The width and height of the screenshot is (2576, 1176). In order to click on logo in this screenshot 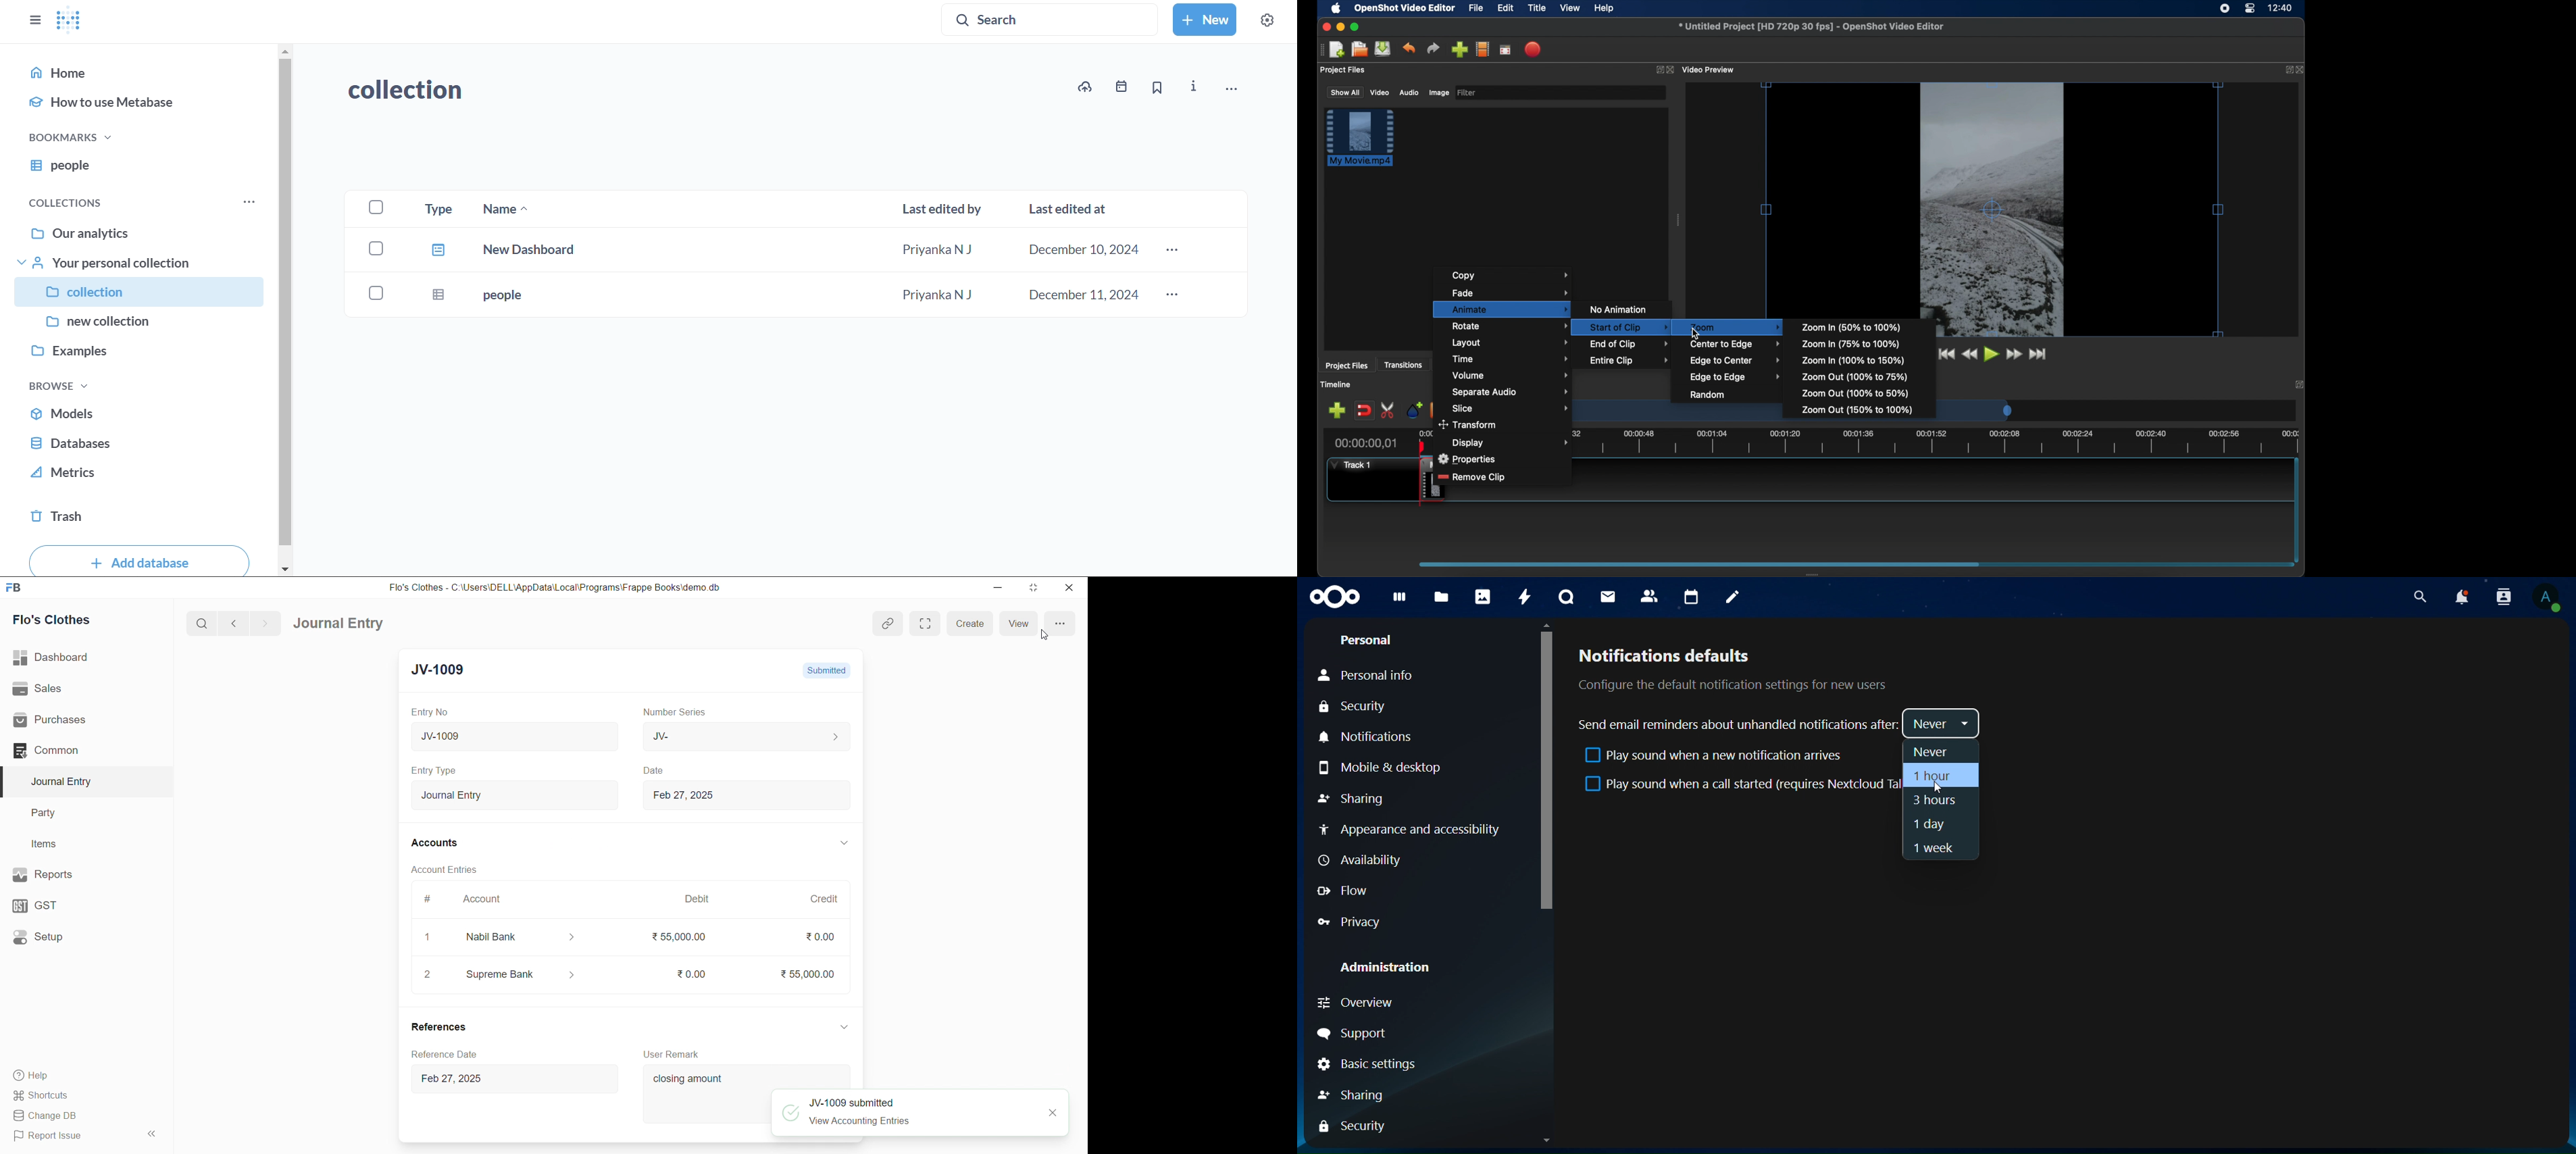, I will do `click(18, 587)`.